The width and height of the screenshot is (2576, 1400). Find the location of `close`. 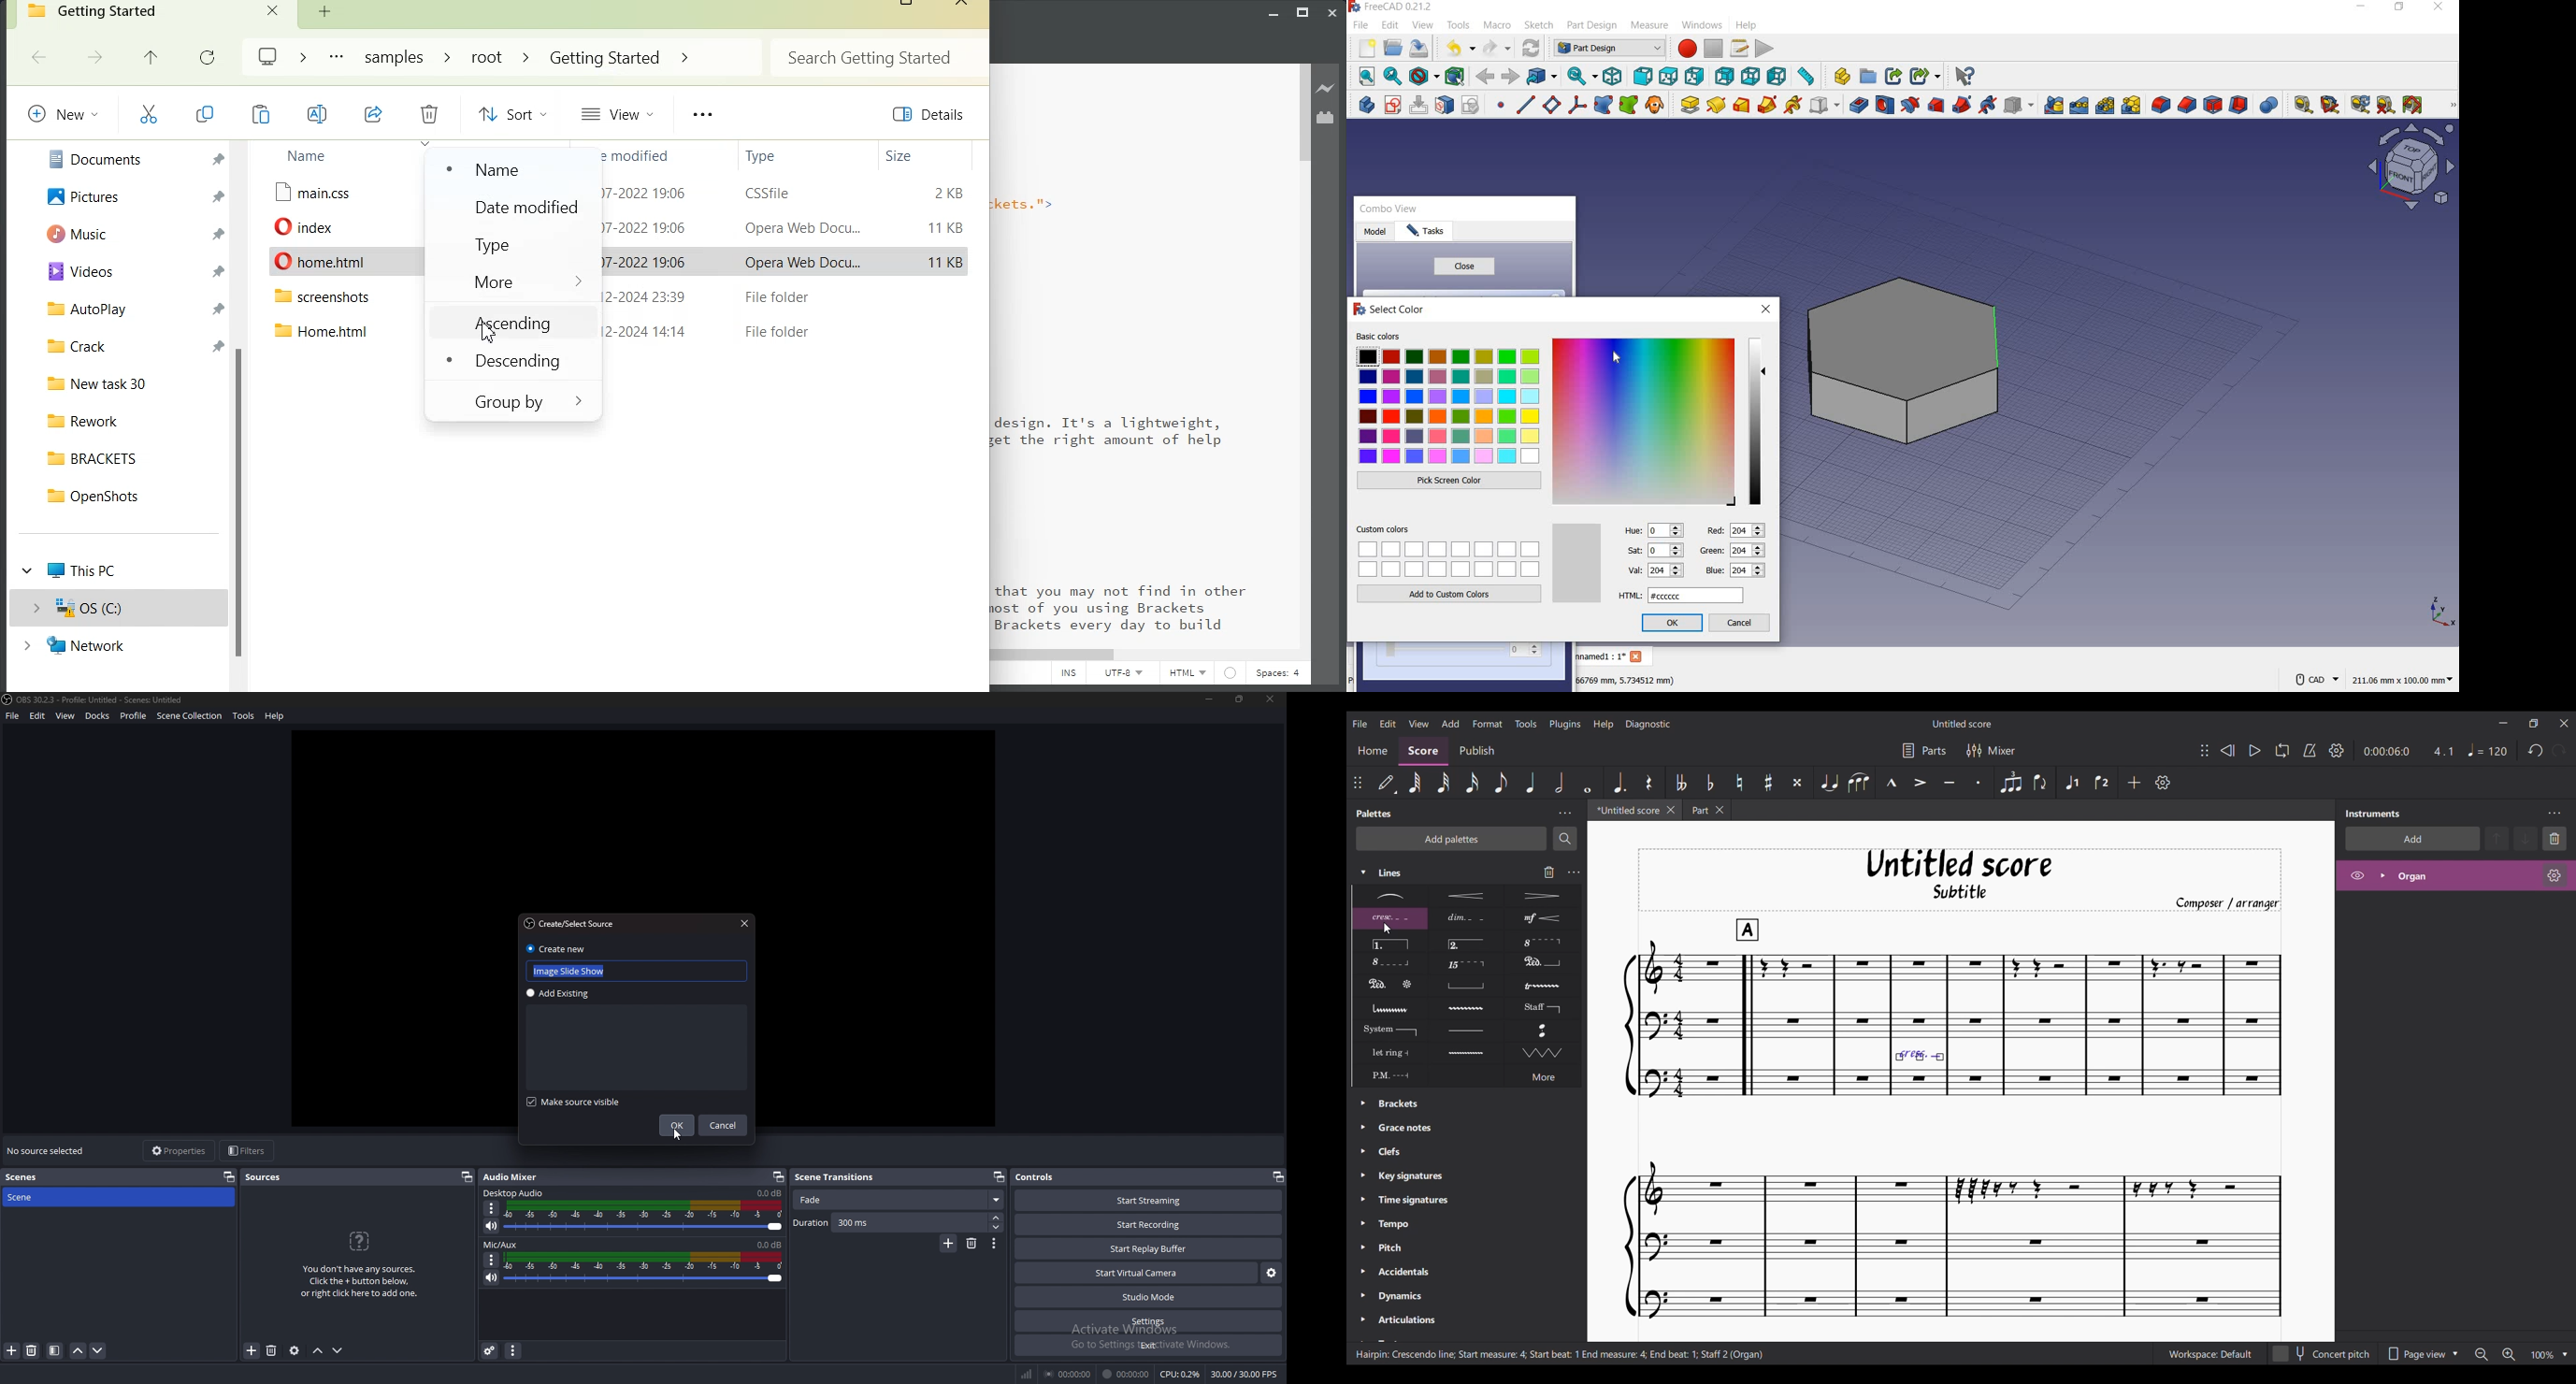

close is located at coordinates (1767, 310).